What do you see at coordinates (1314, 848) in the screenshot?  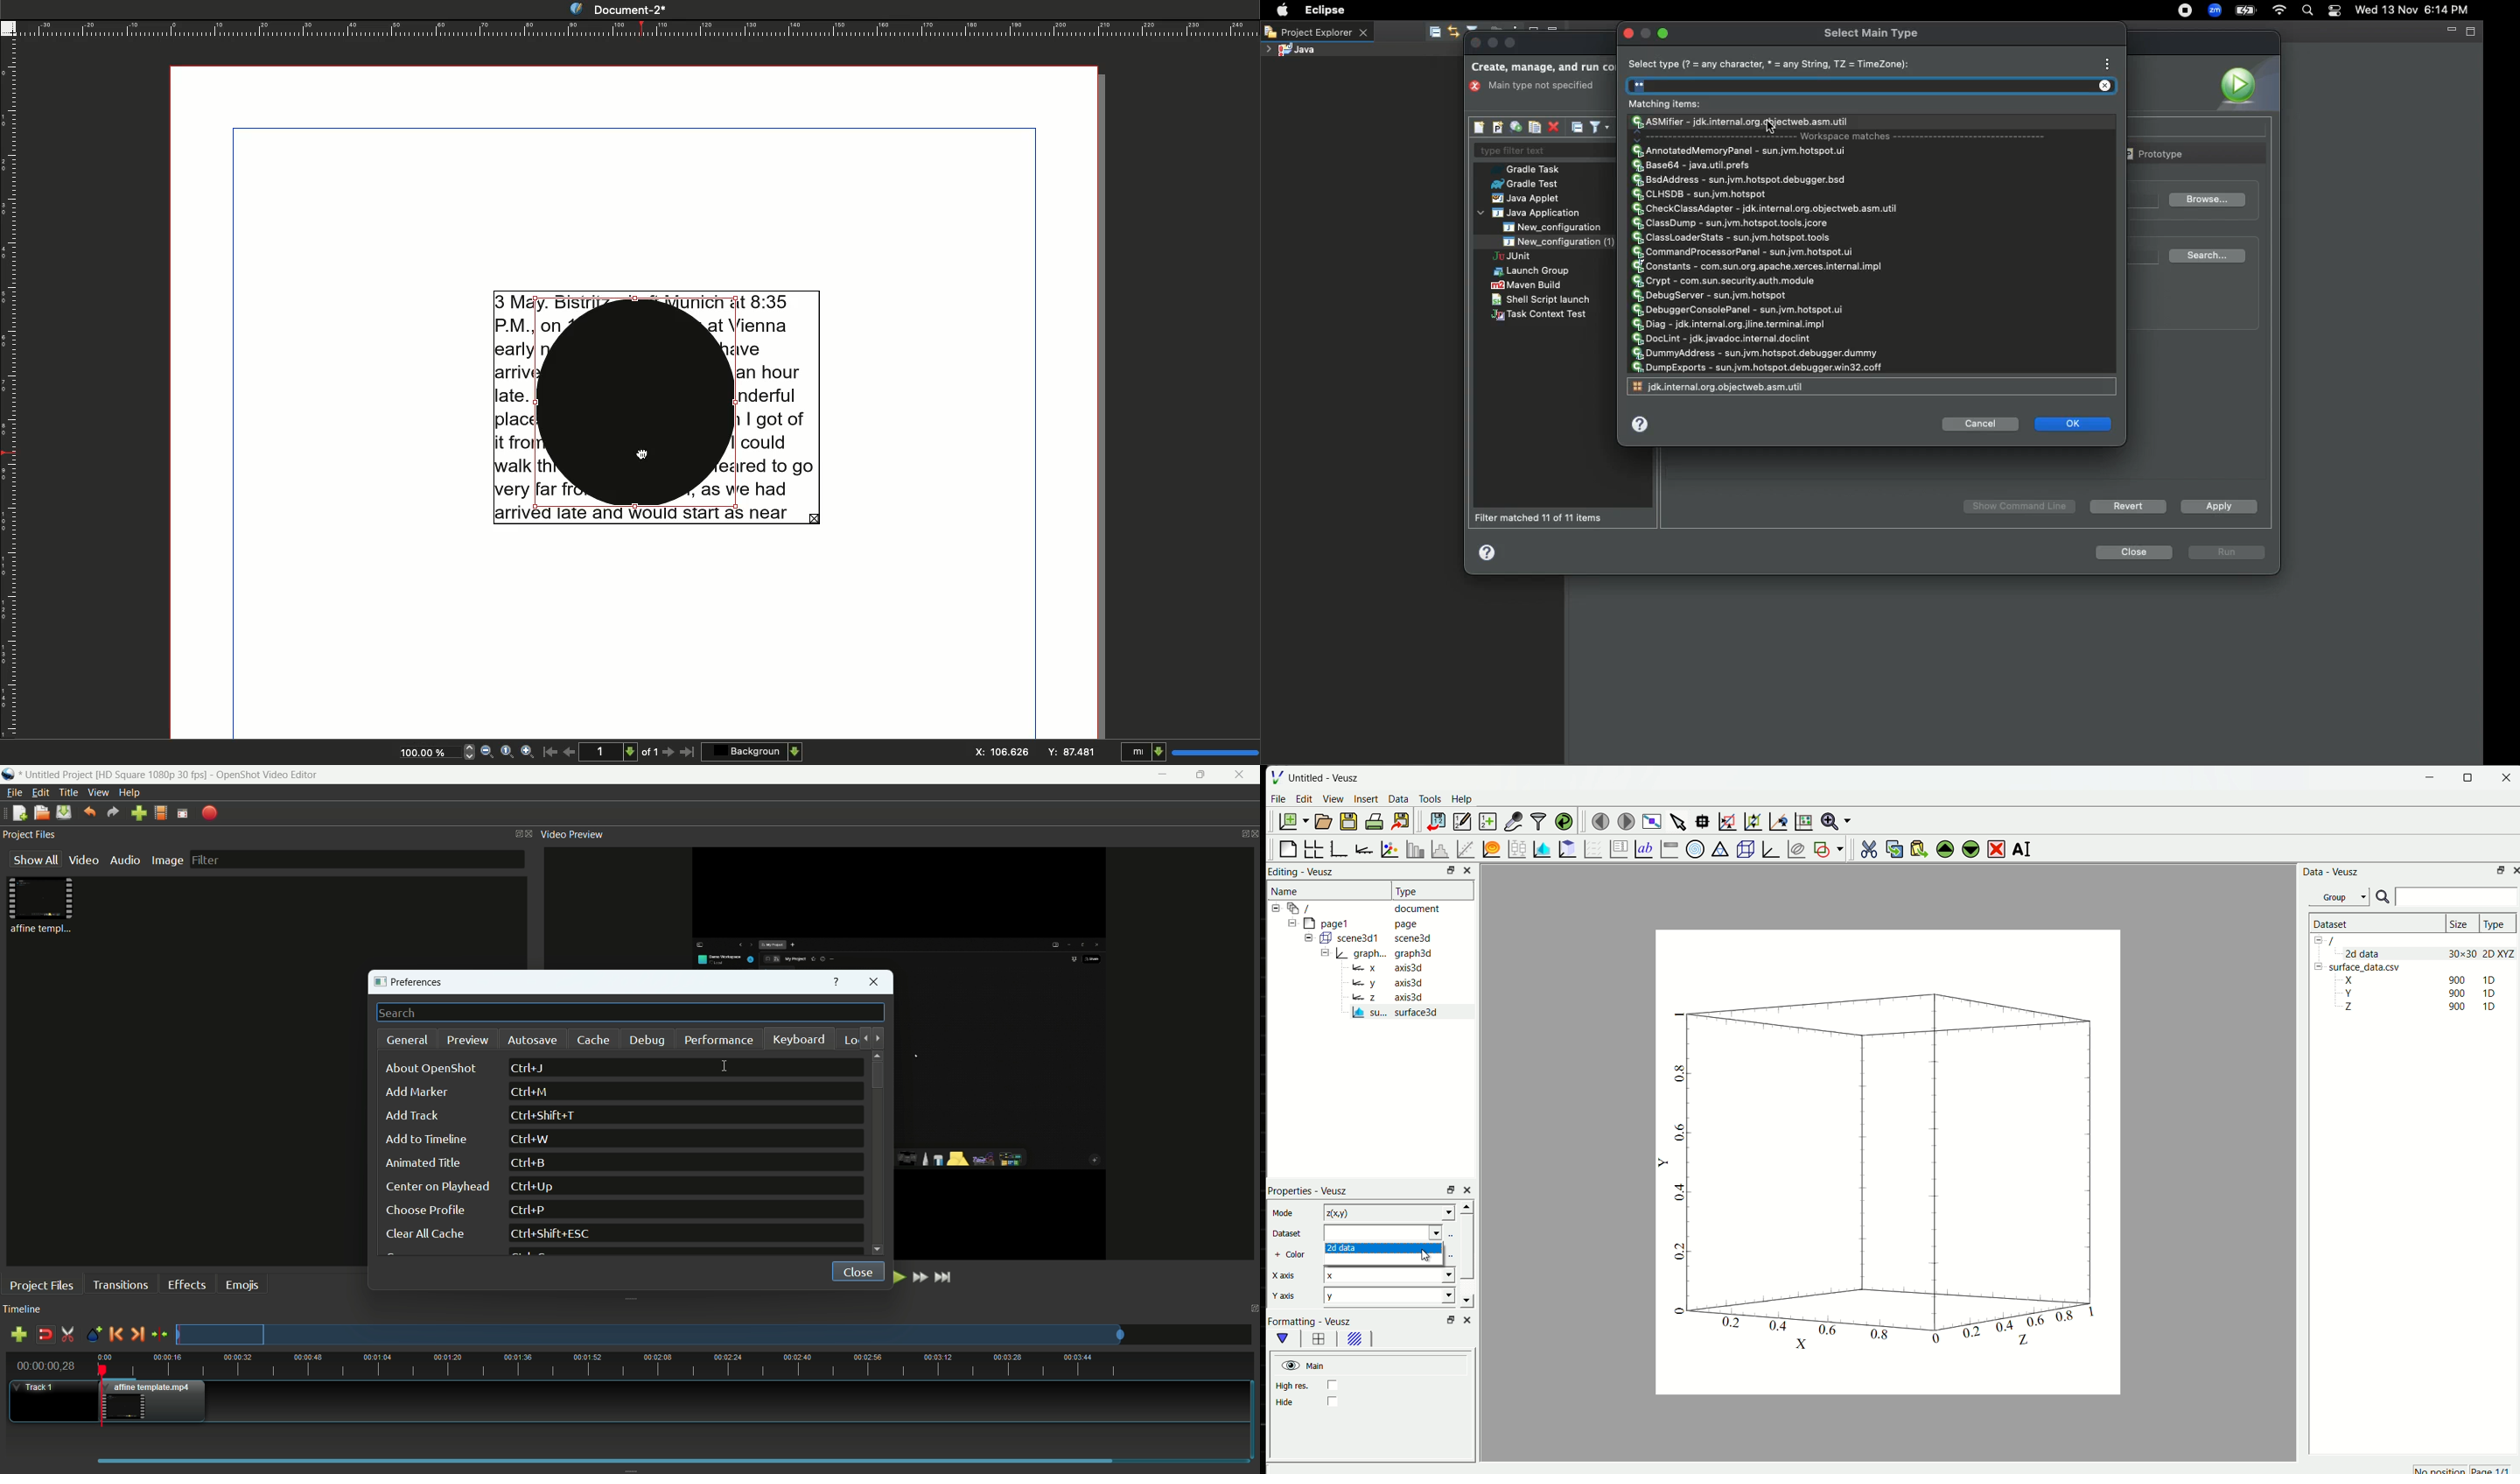 I see `arrange graphs in a grid` at bounding box center [1314, 848].